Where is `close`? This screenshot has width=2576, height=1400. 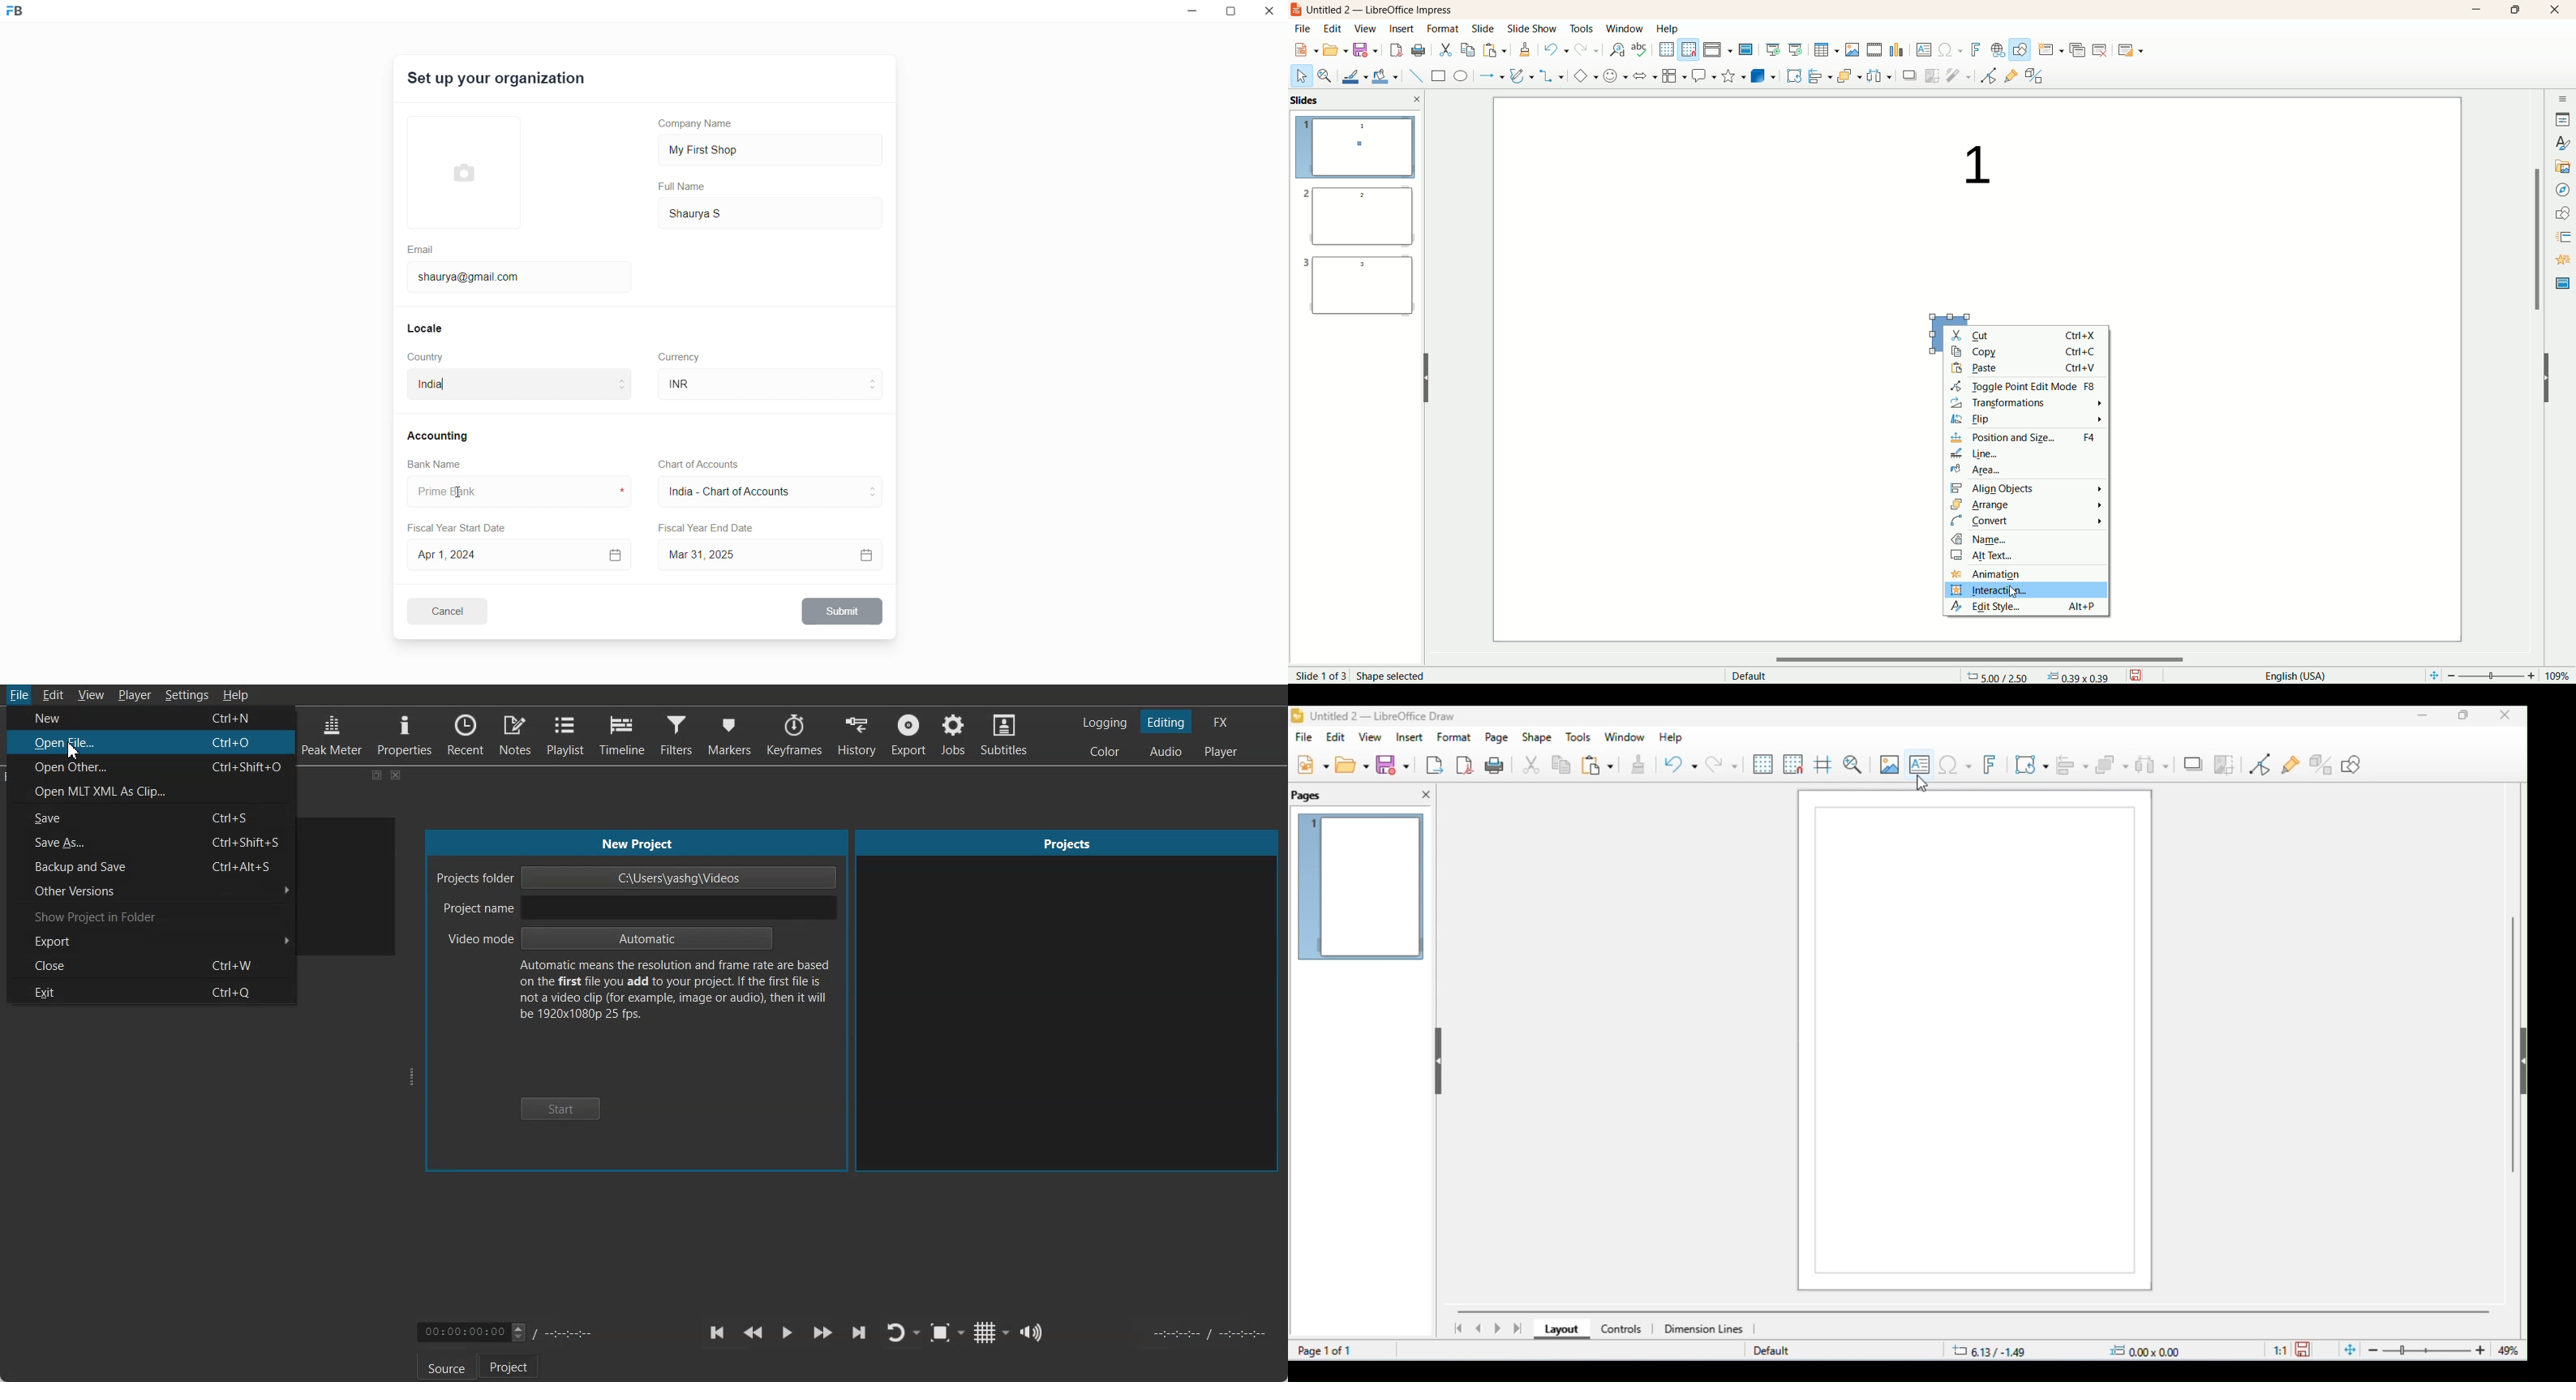 close is located at coordinates (1270, 13).